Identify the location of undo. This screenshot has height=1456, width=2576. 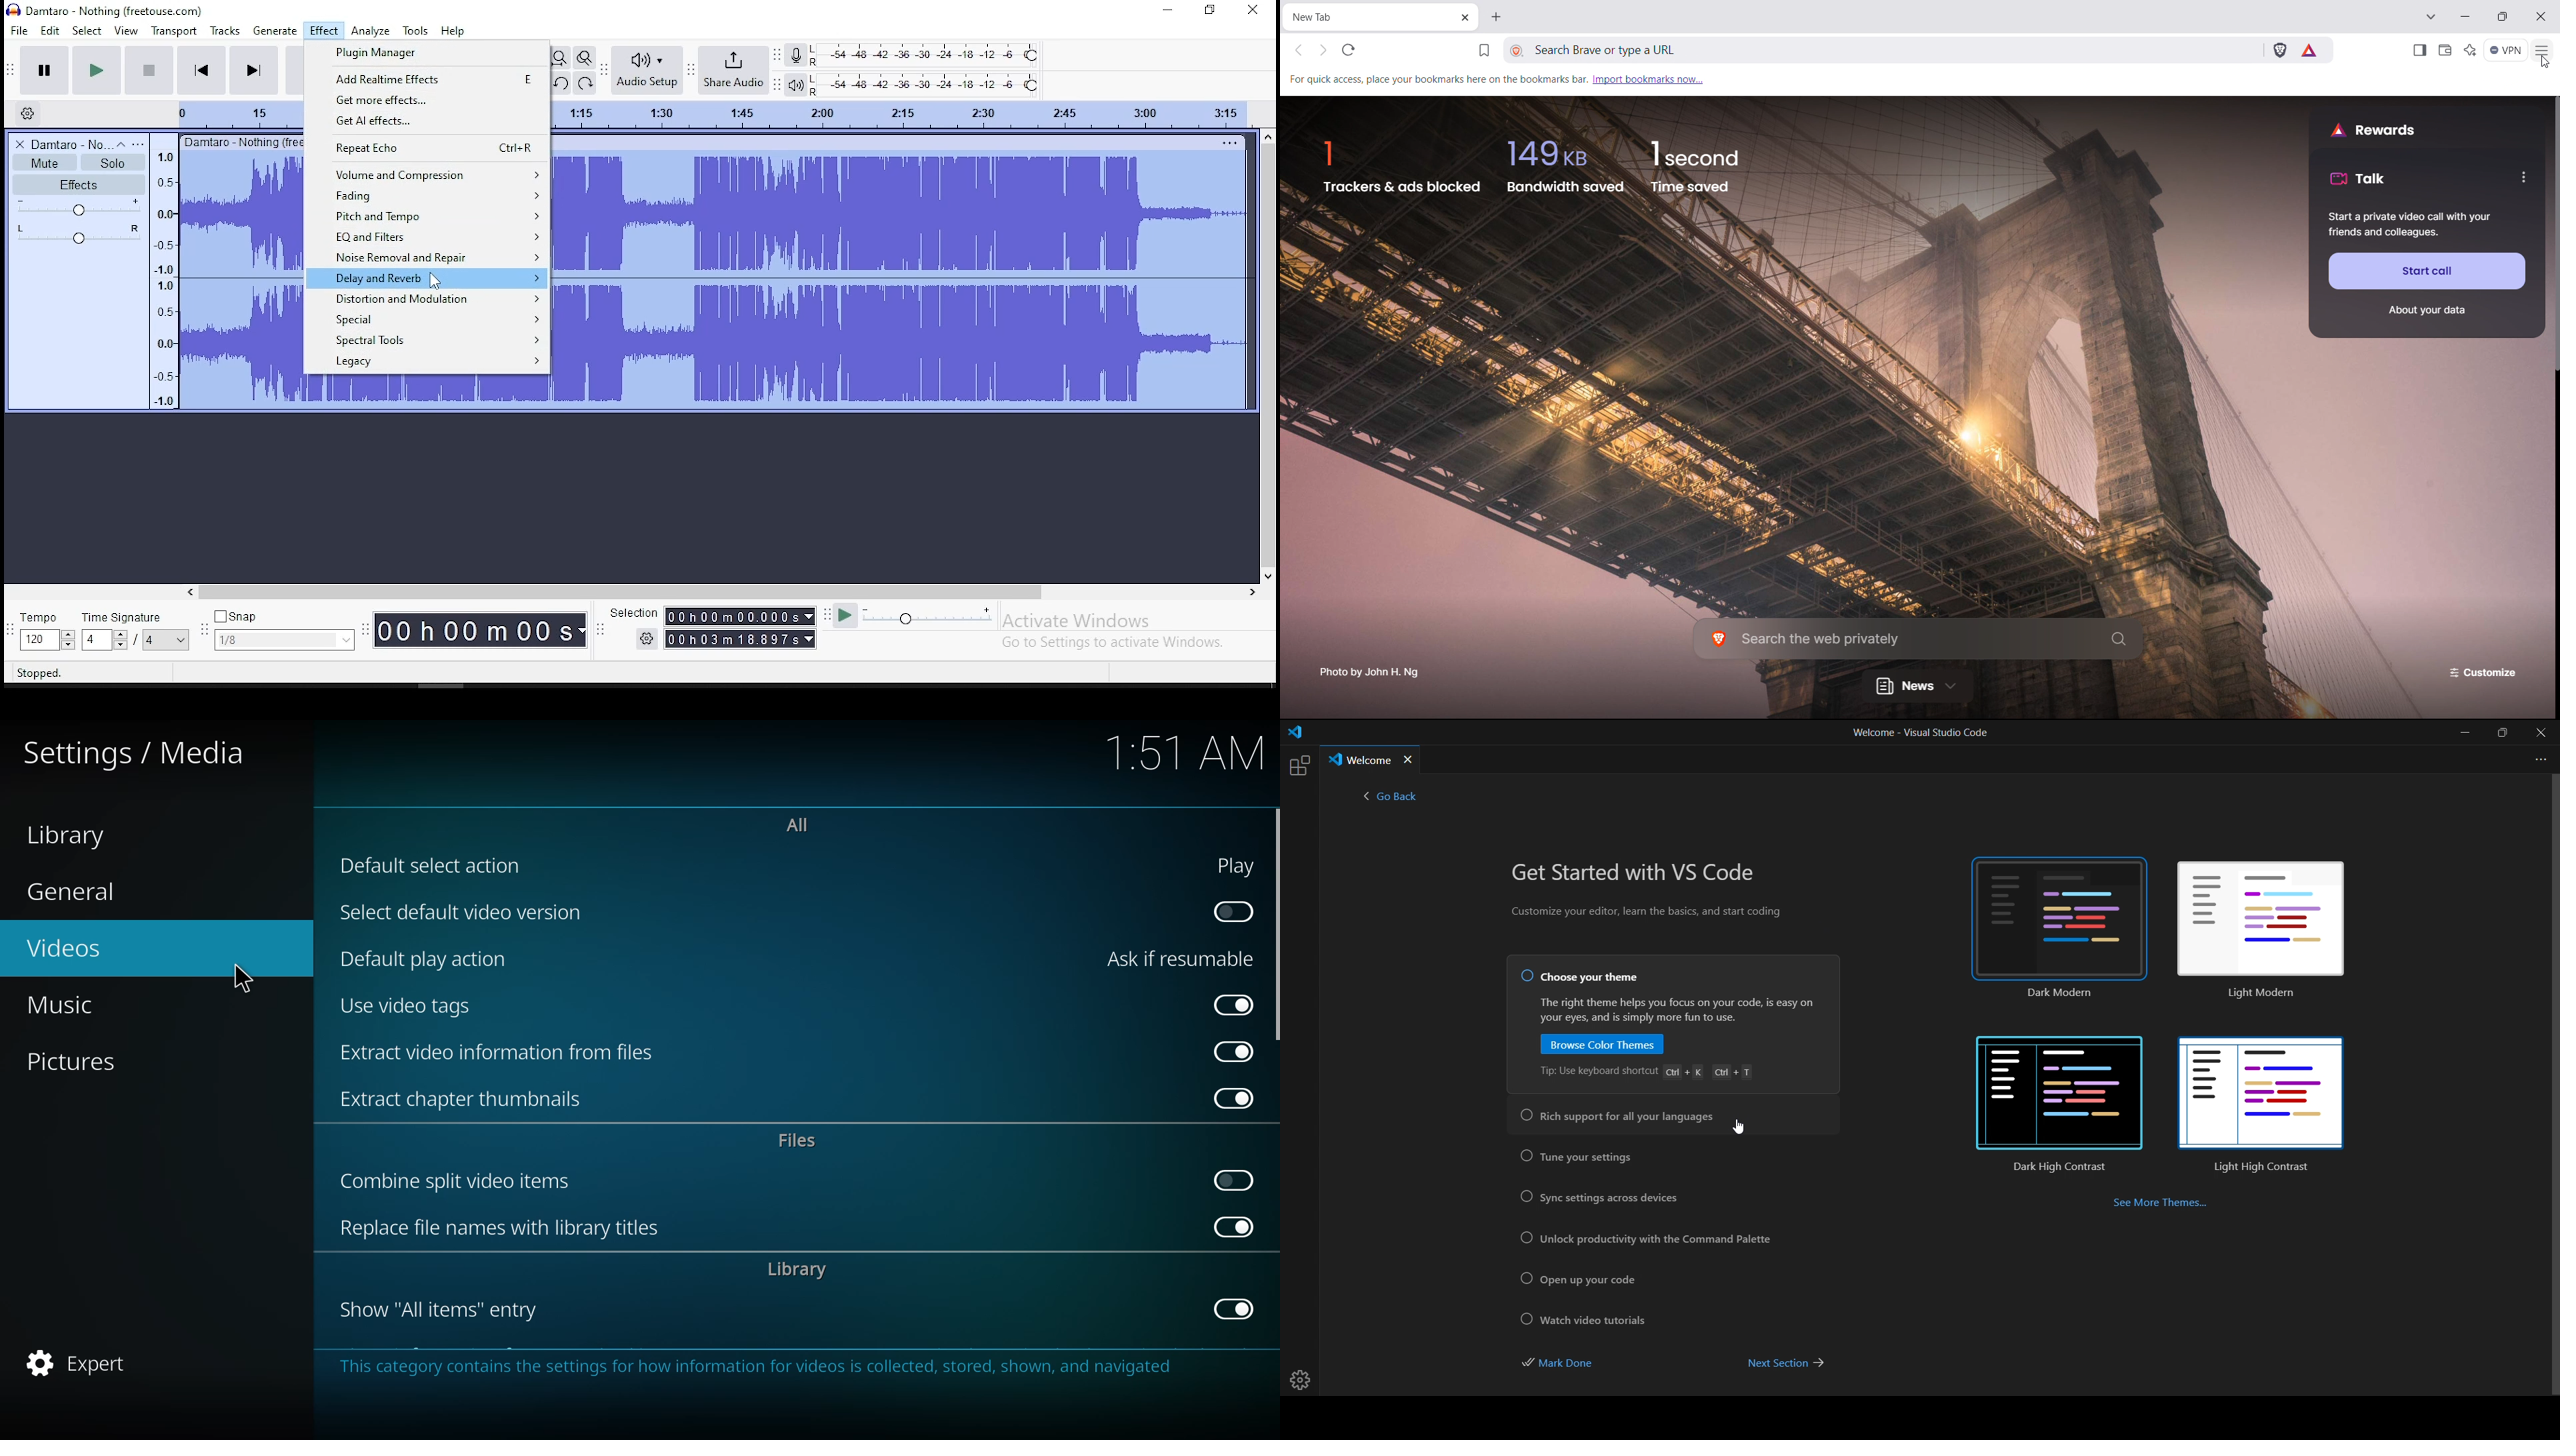
(561, 84).